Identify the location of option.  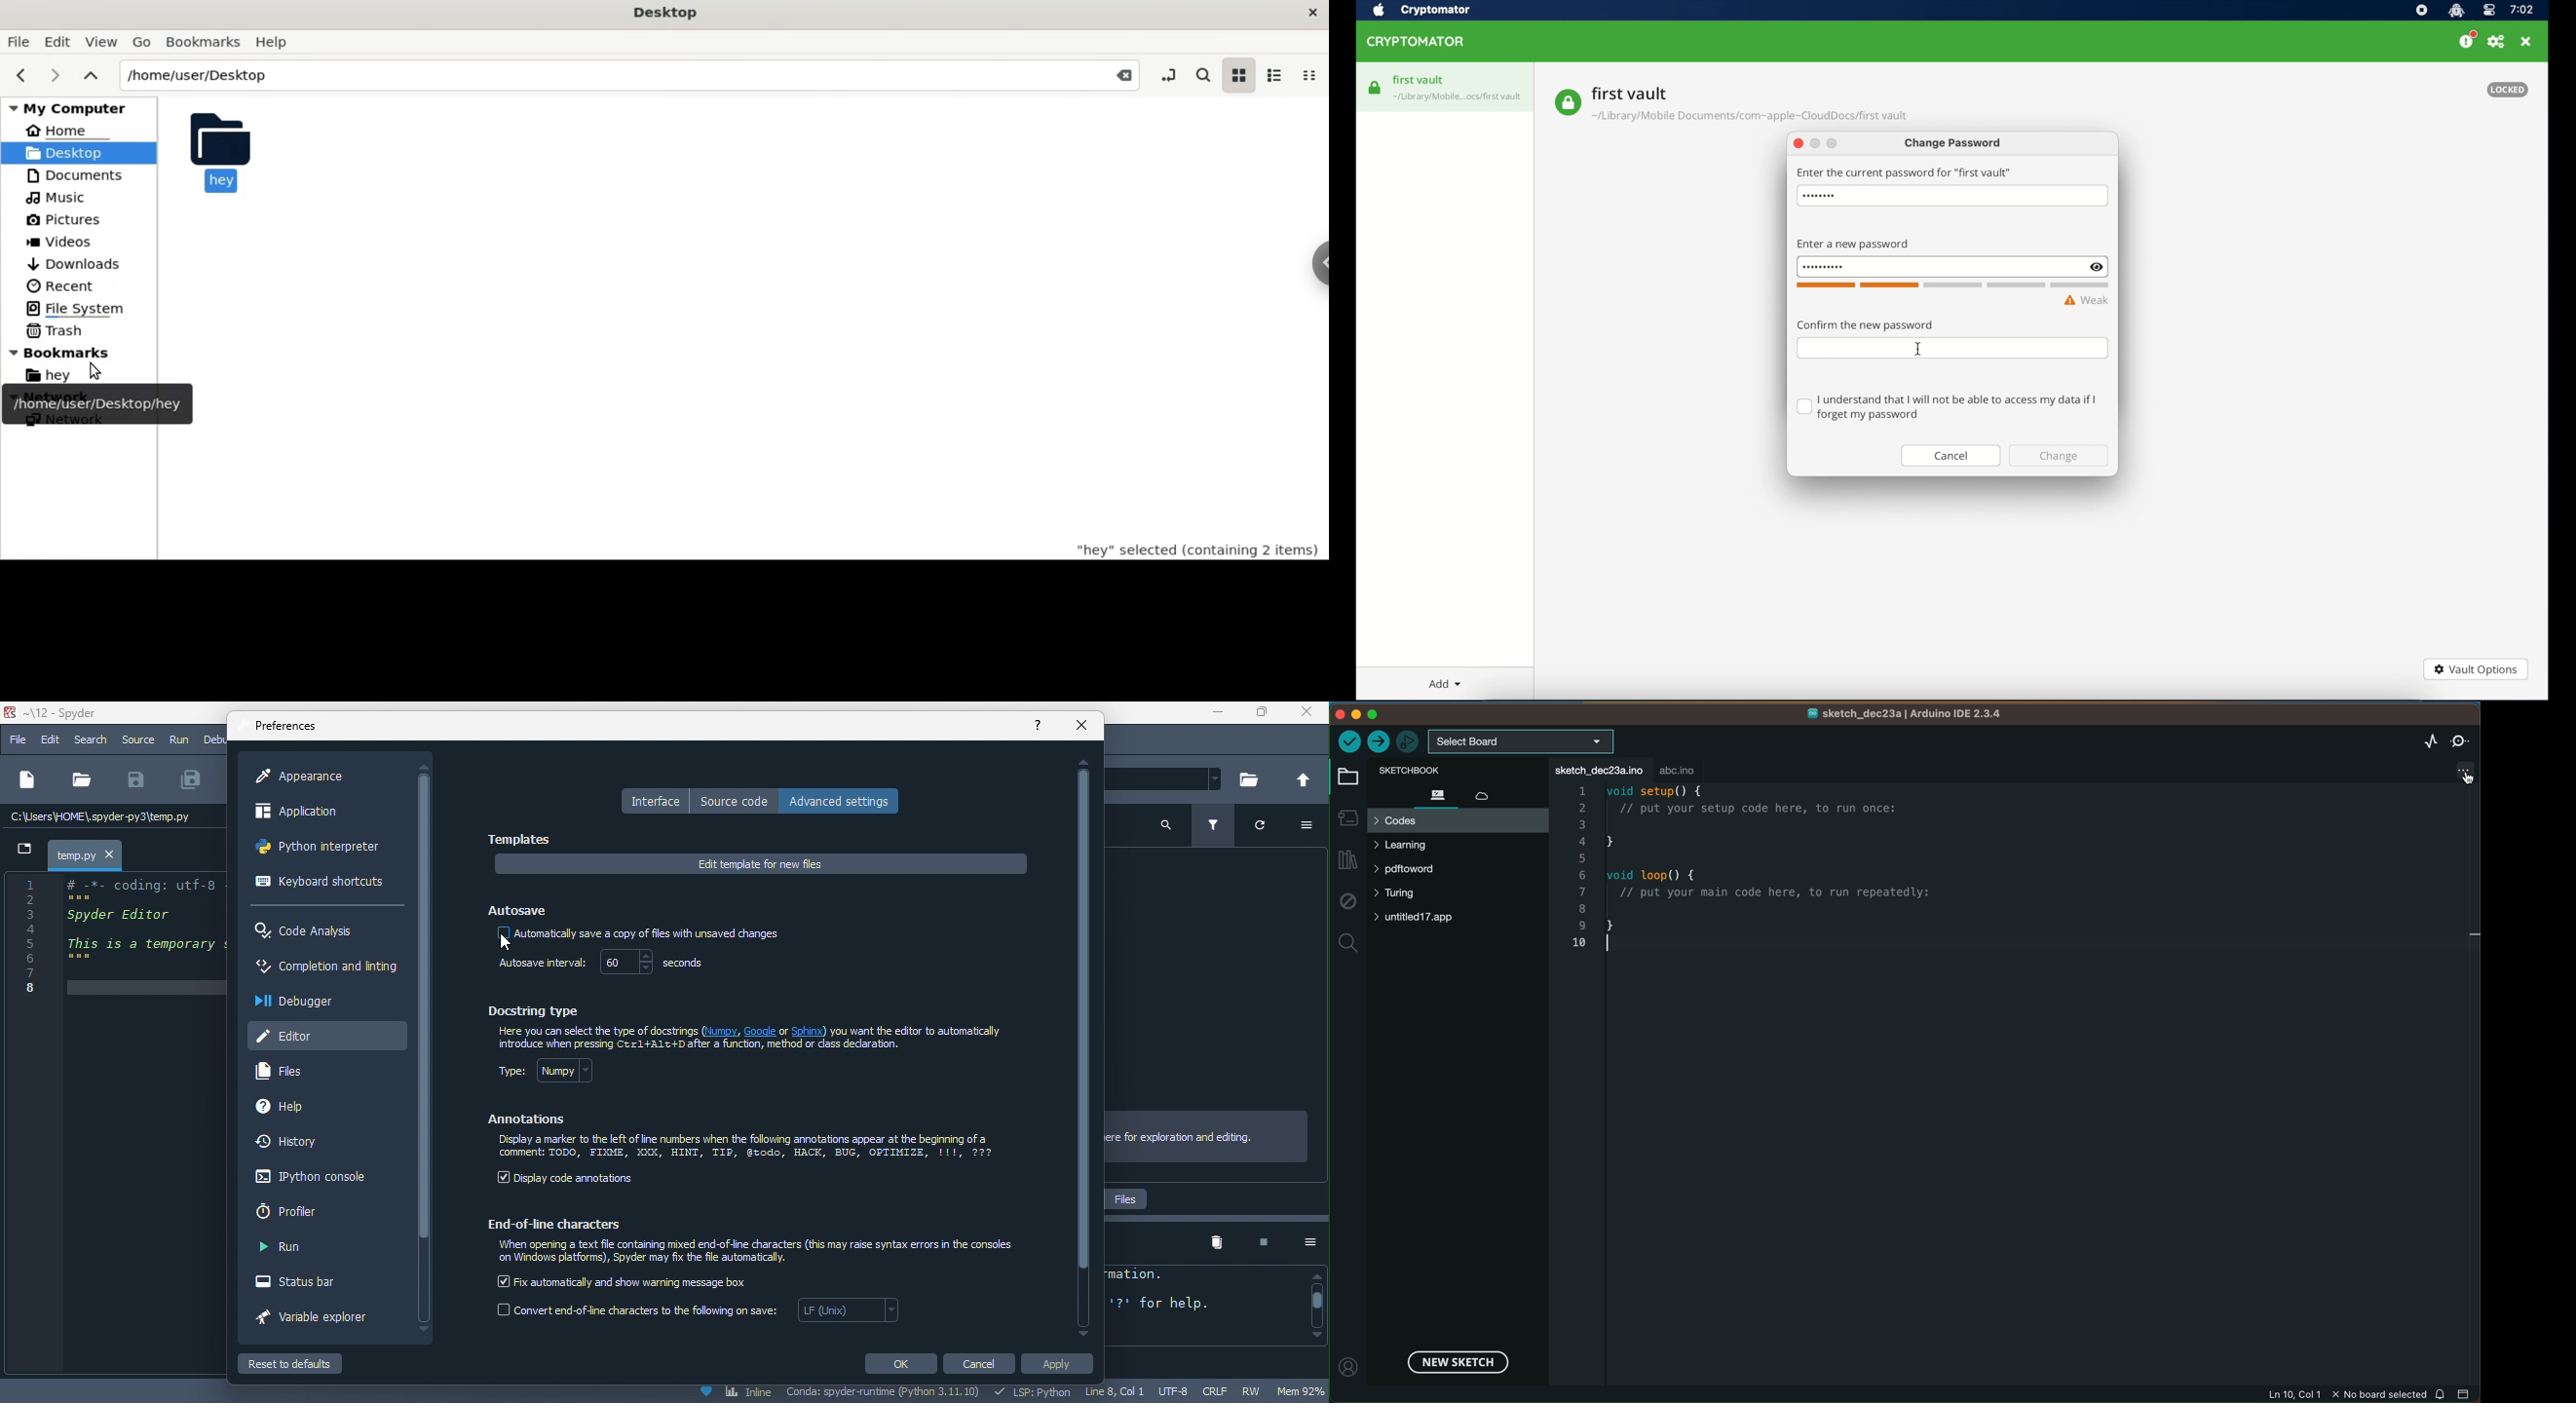
(1303, 1242).